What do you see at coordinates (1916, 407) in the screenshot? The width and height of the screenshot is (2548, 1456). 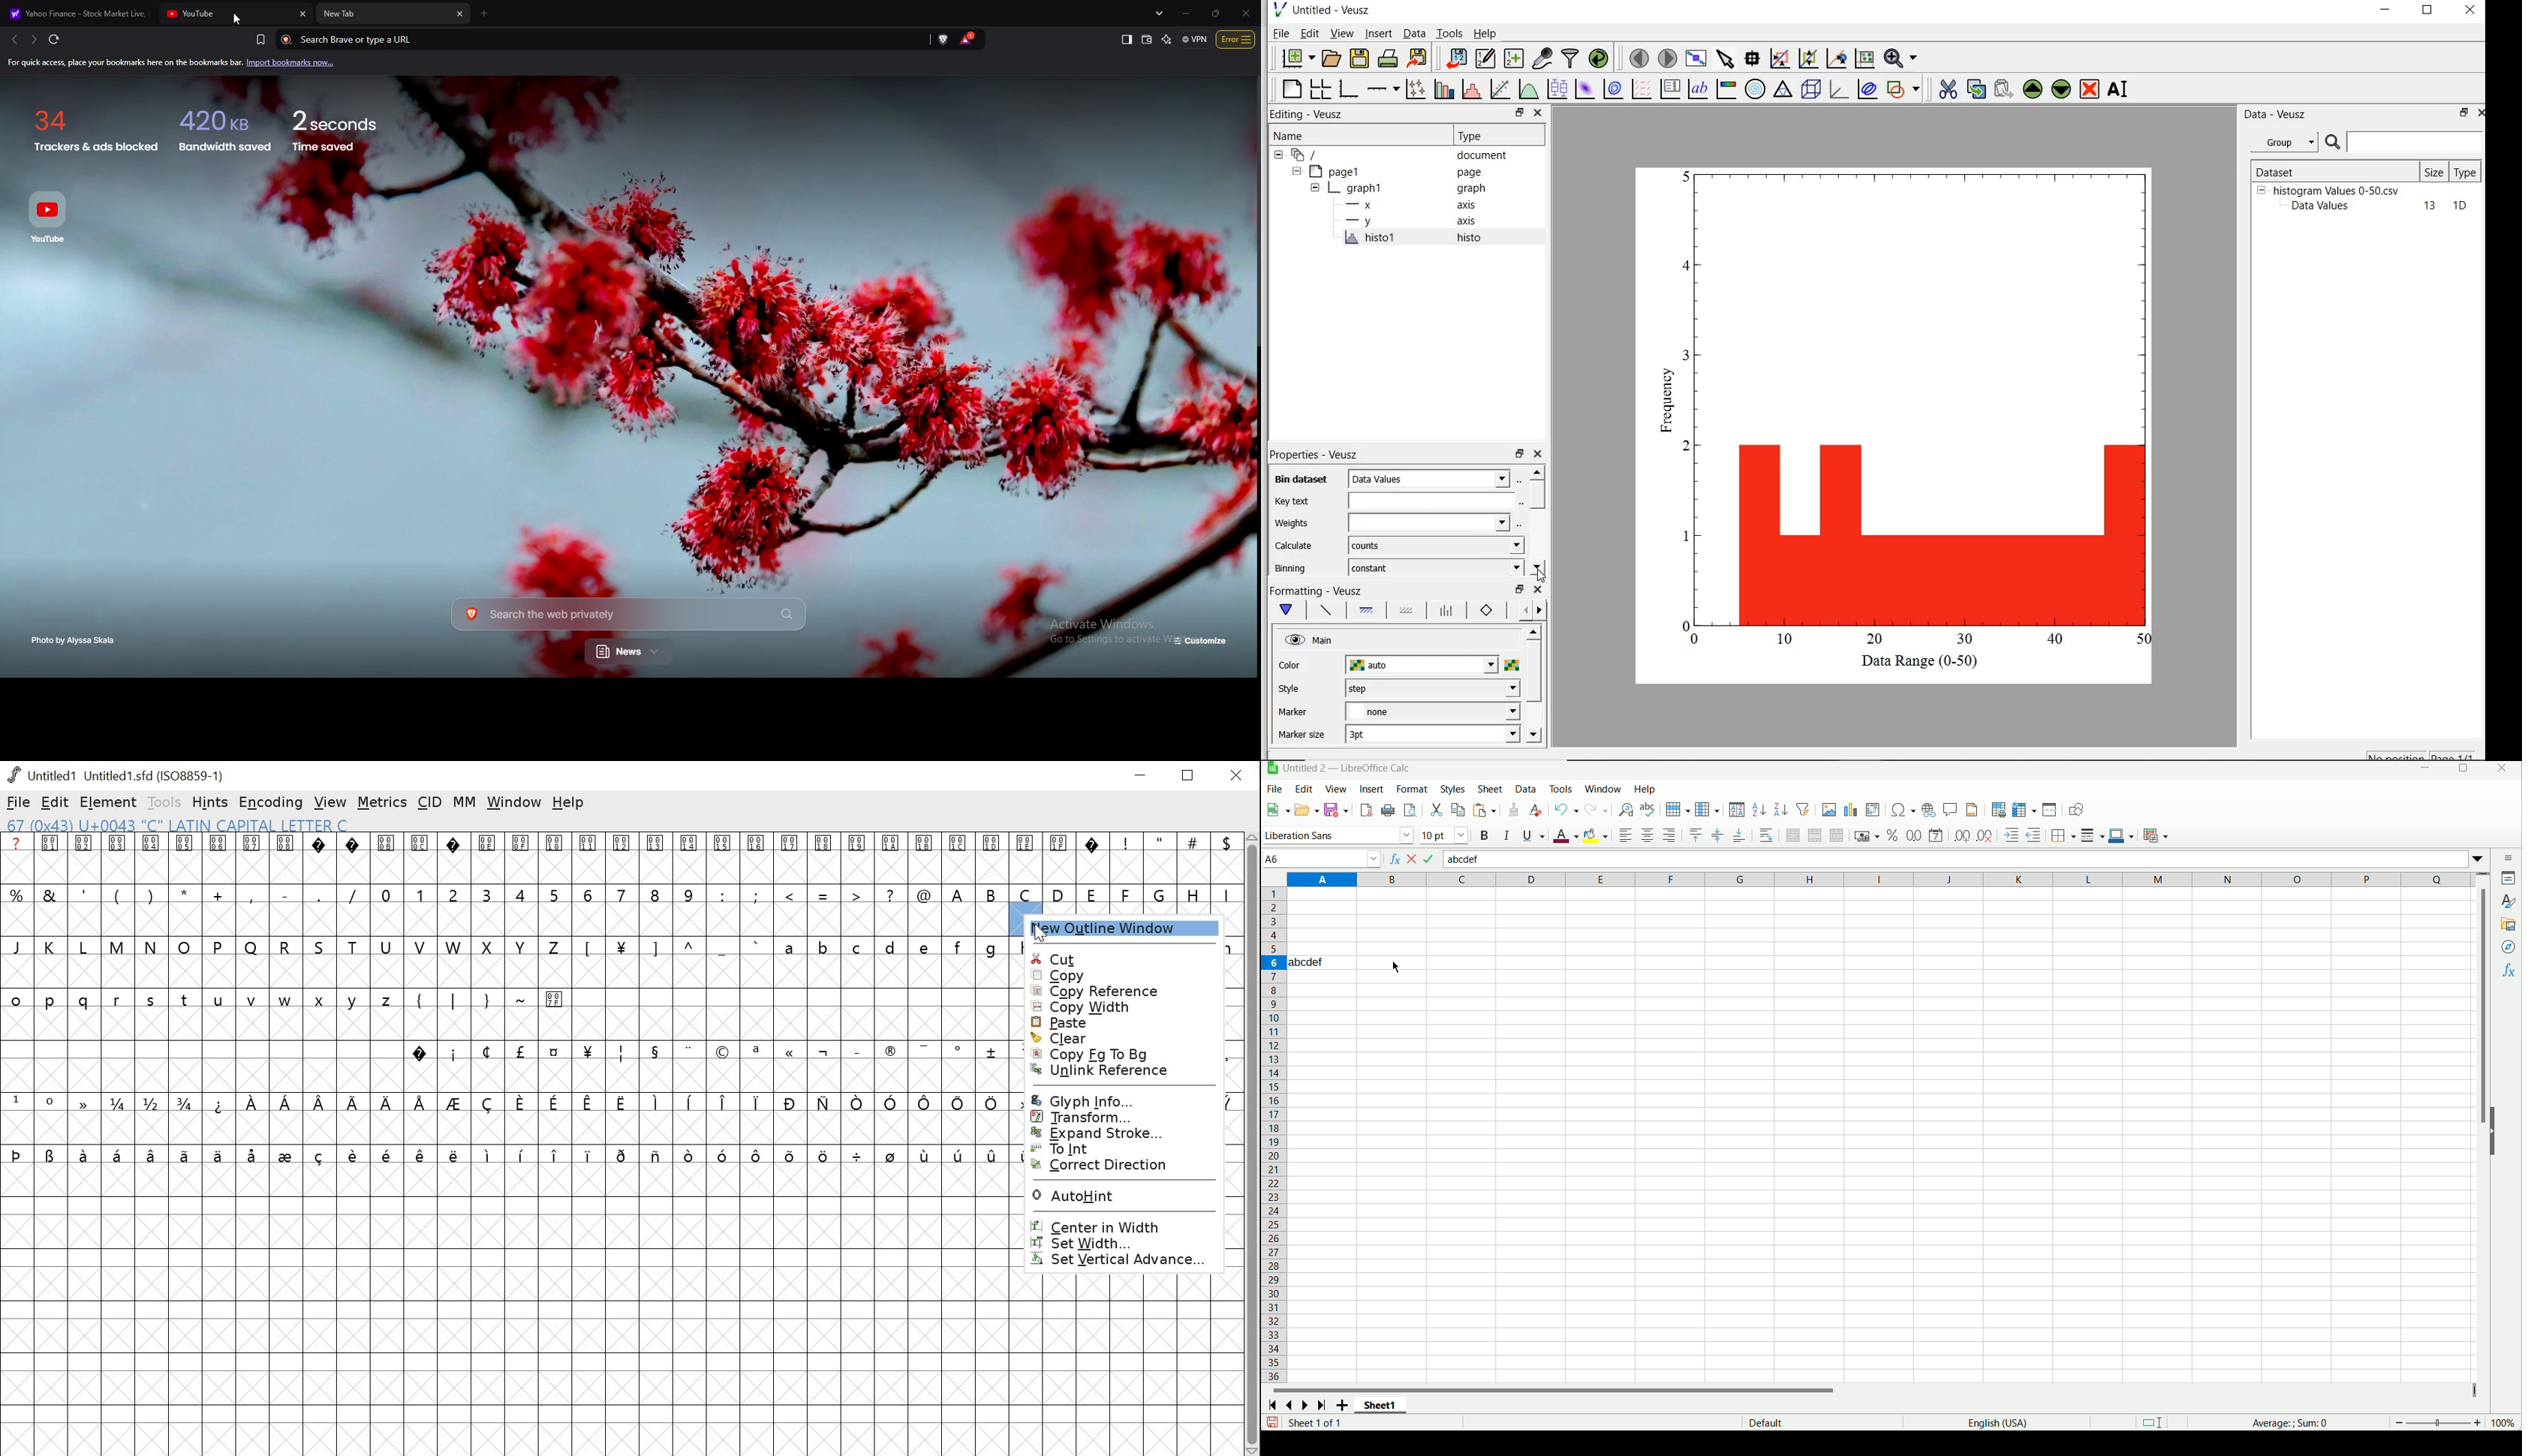 I see `Graph` at bounding box center [1916, 407].